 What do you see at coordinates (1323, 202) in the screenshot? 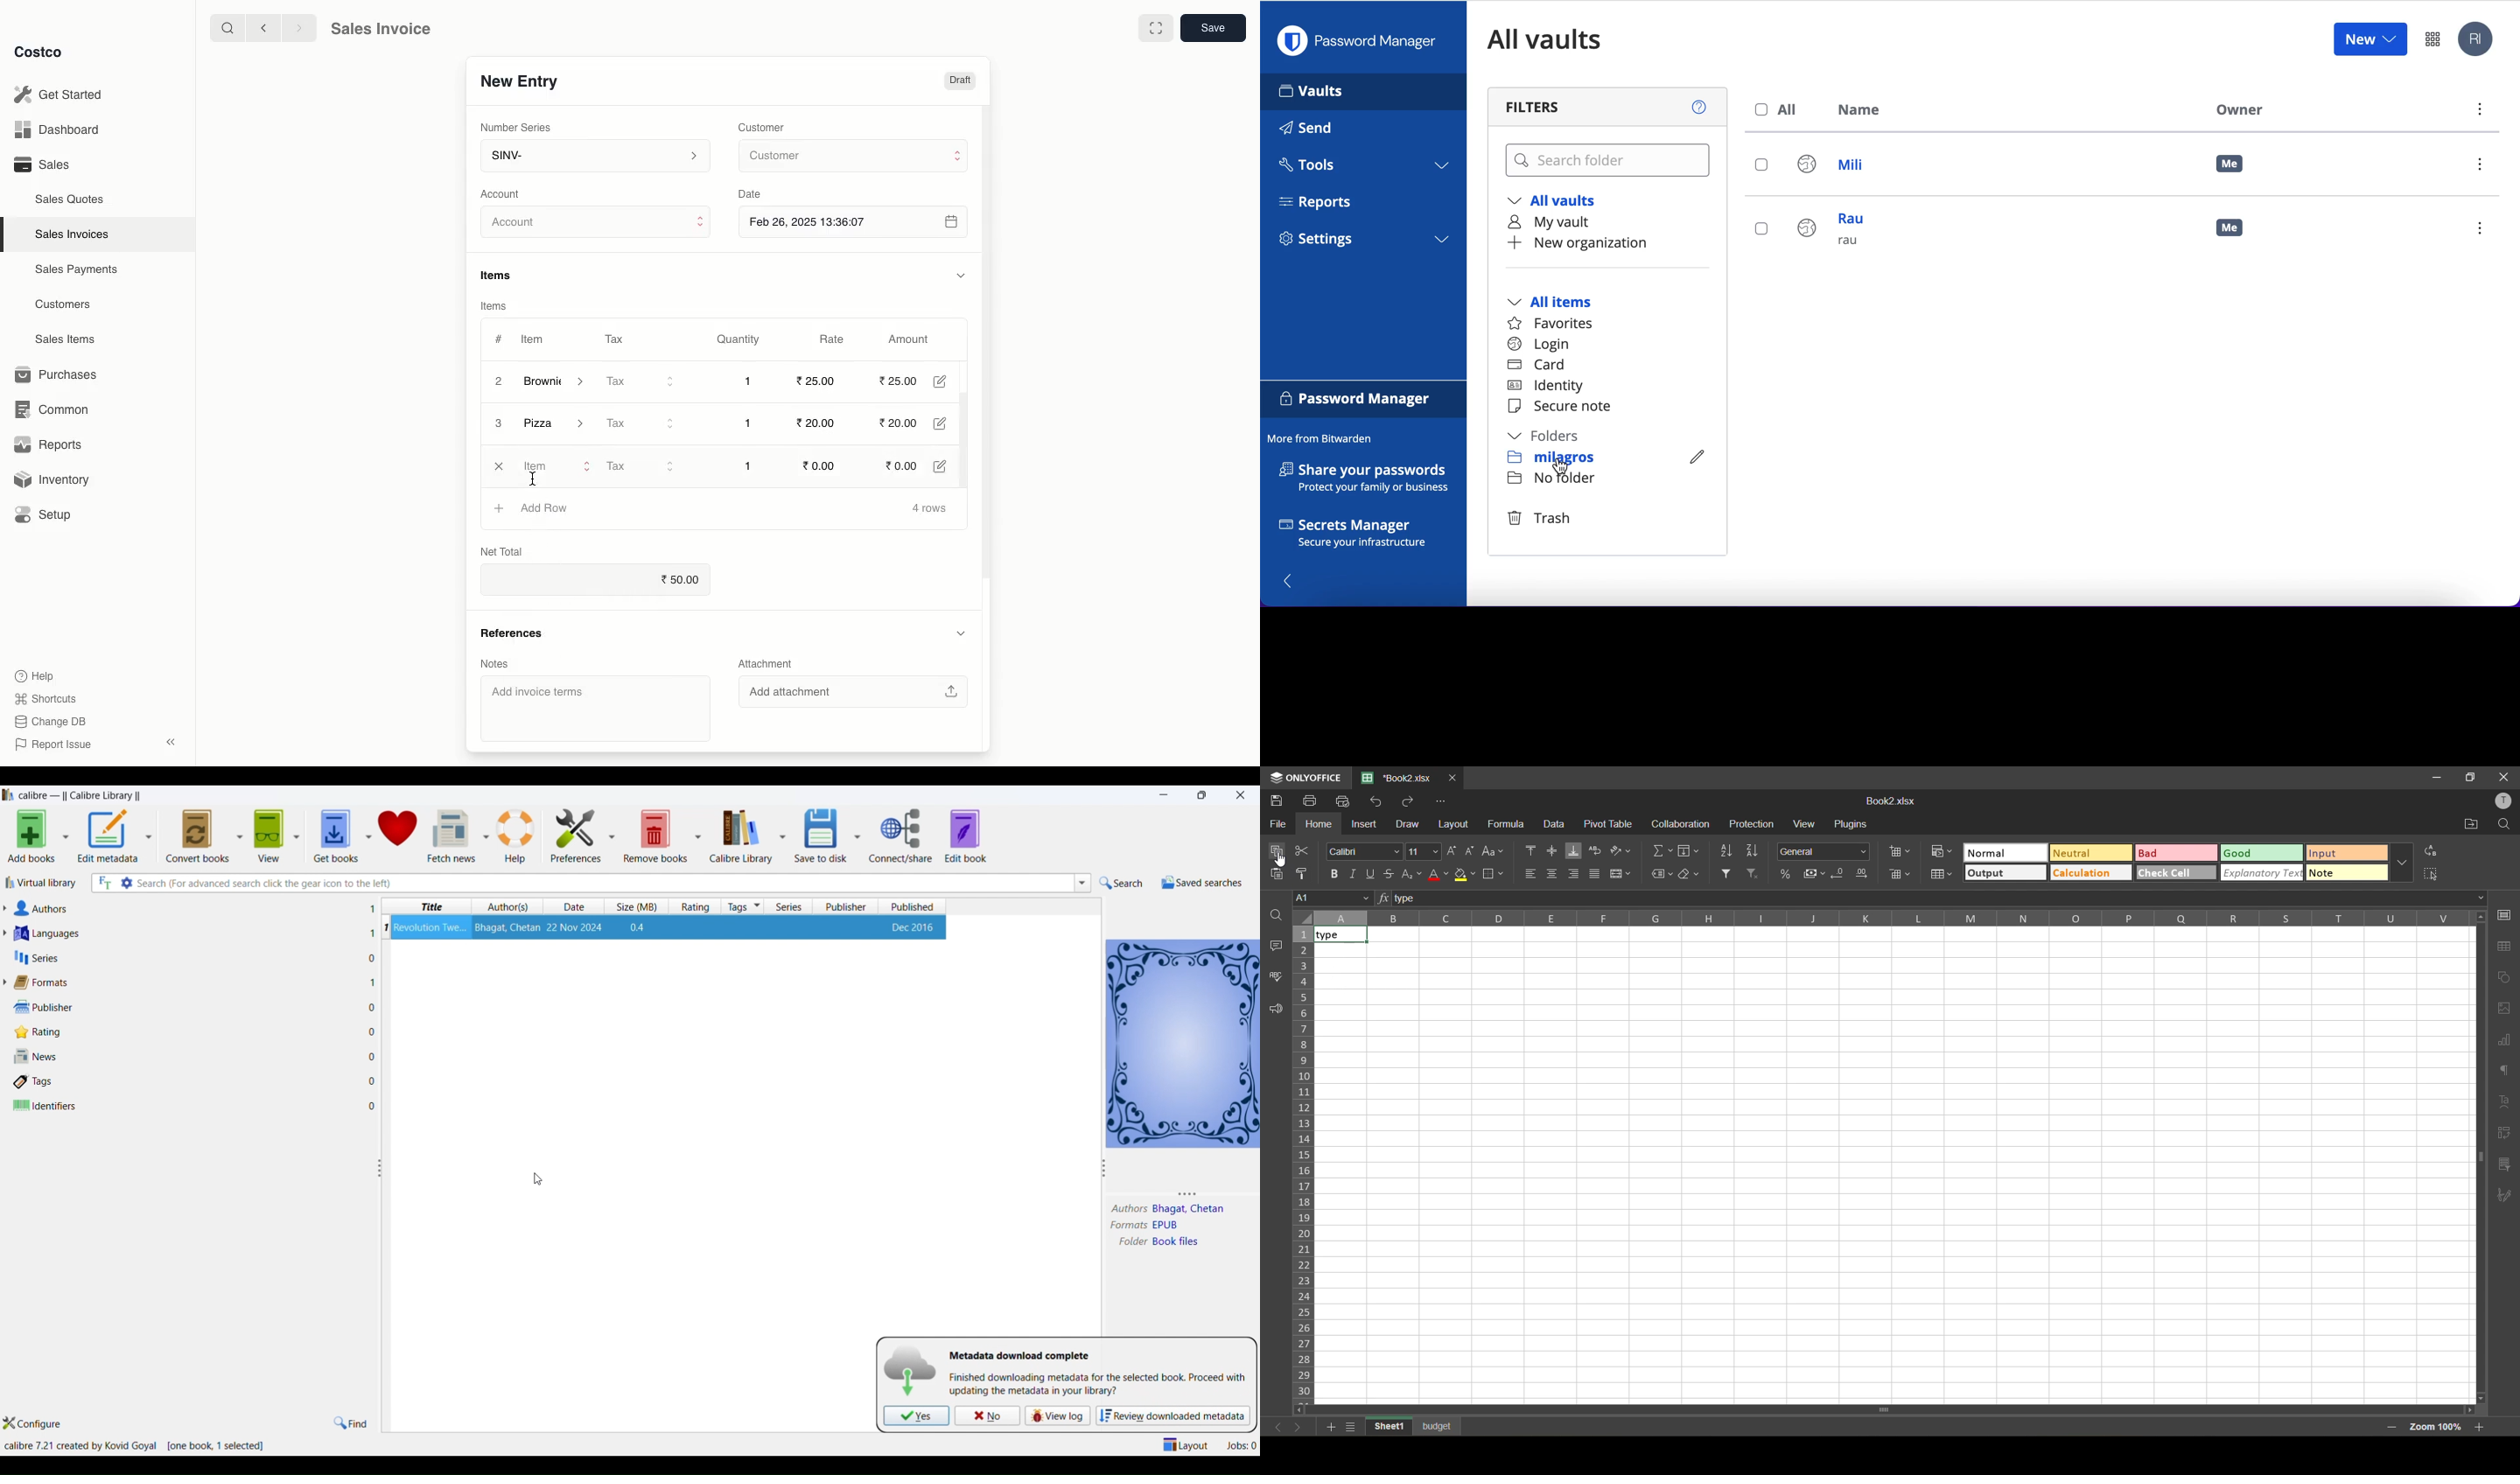
I see `reports` at bounding box center [1323, 202].